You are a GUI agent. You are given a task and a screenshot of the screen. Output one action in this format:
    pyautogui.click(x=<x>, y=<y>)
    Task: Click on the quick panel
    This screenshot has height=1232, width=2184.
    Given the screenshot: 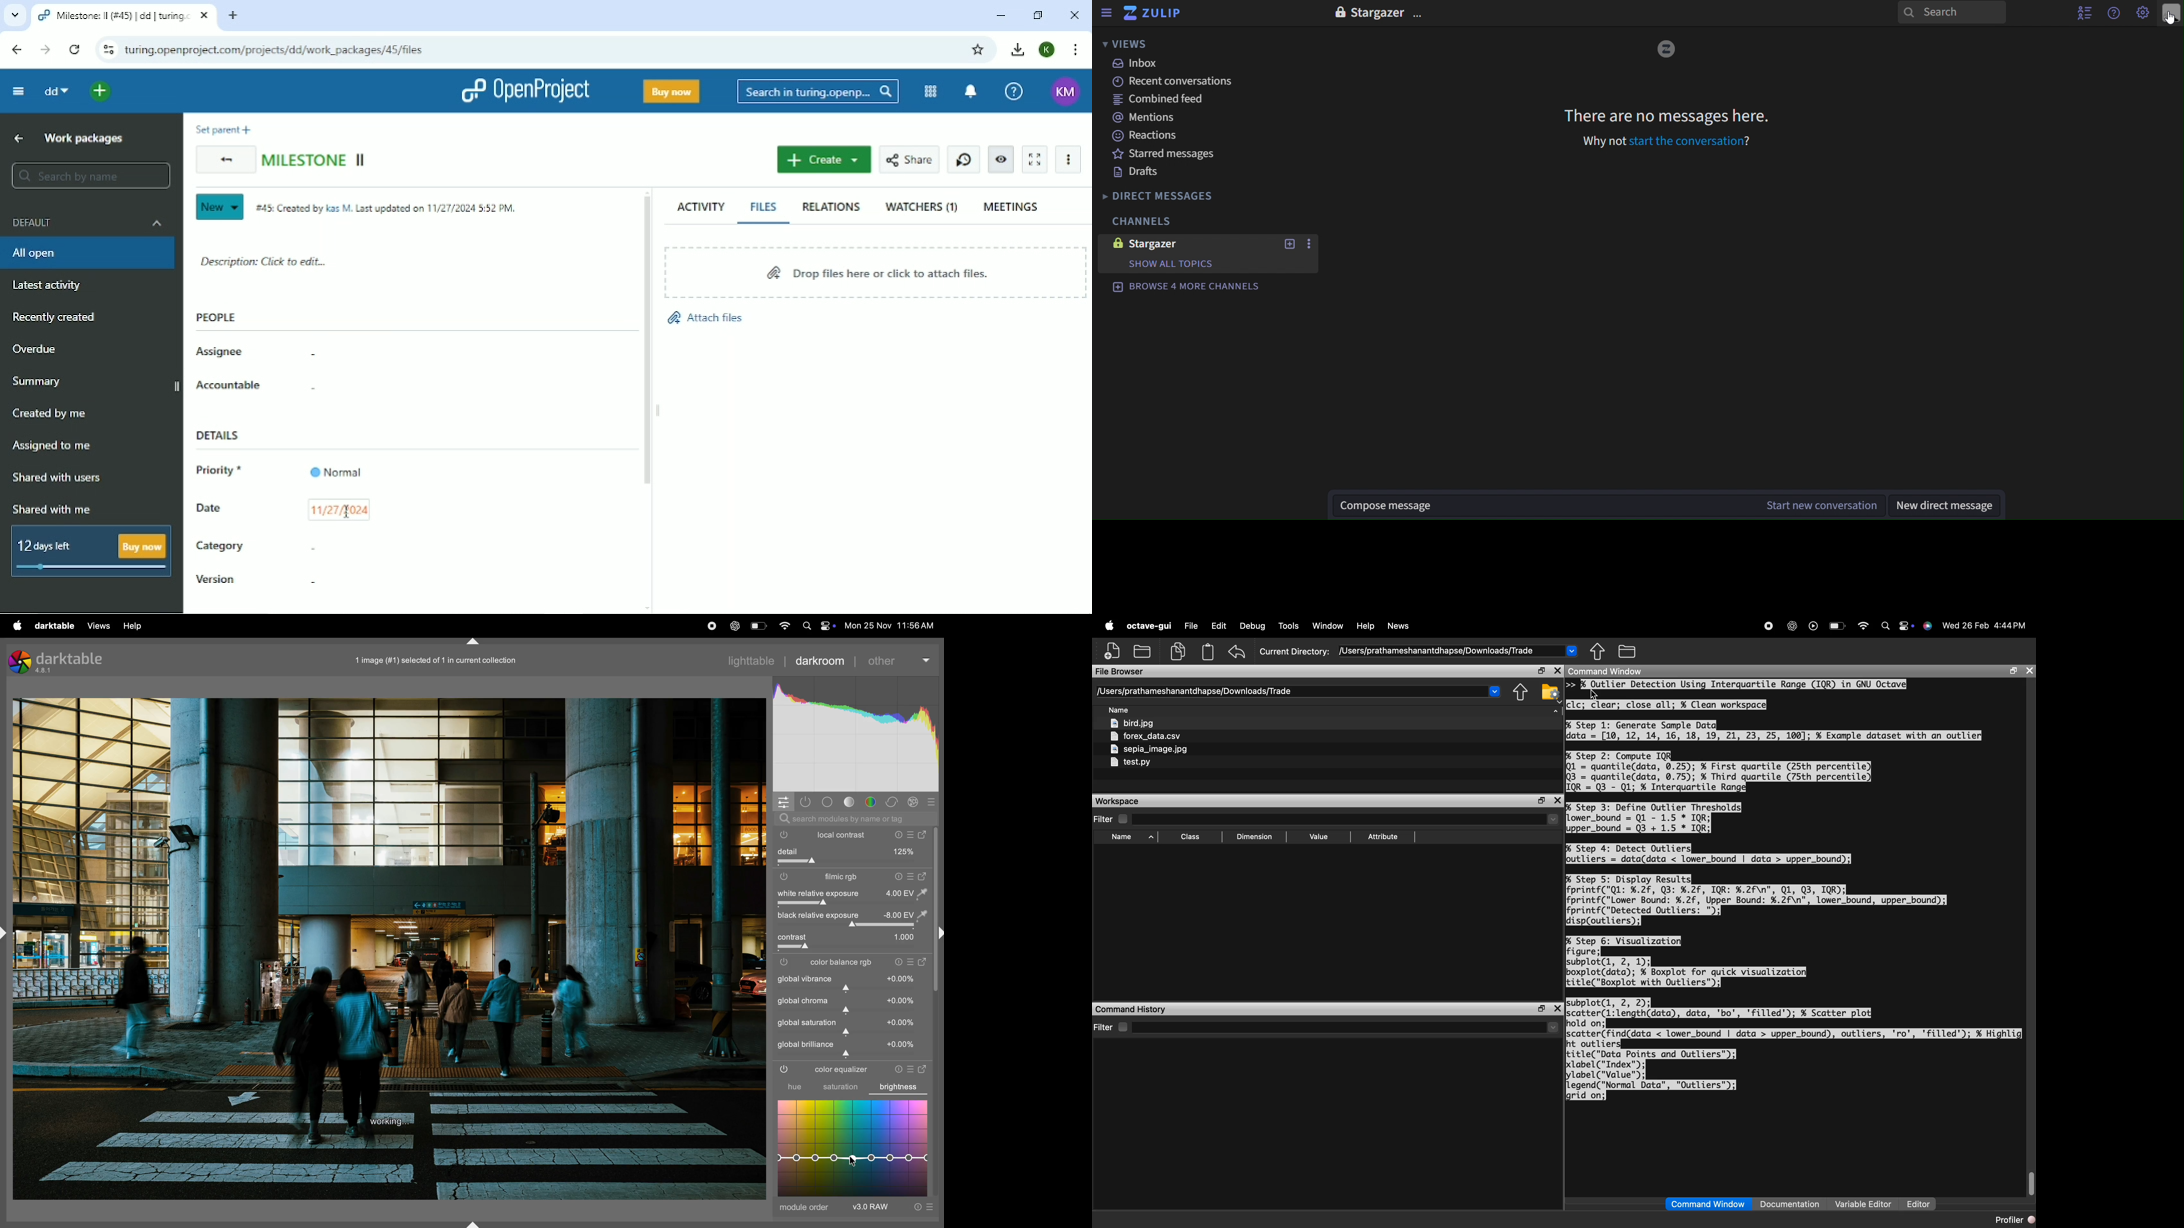 What is the action you would take?
    pyautogui.click(x=784, y=801)
    